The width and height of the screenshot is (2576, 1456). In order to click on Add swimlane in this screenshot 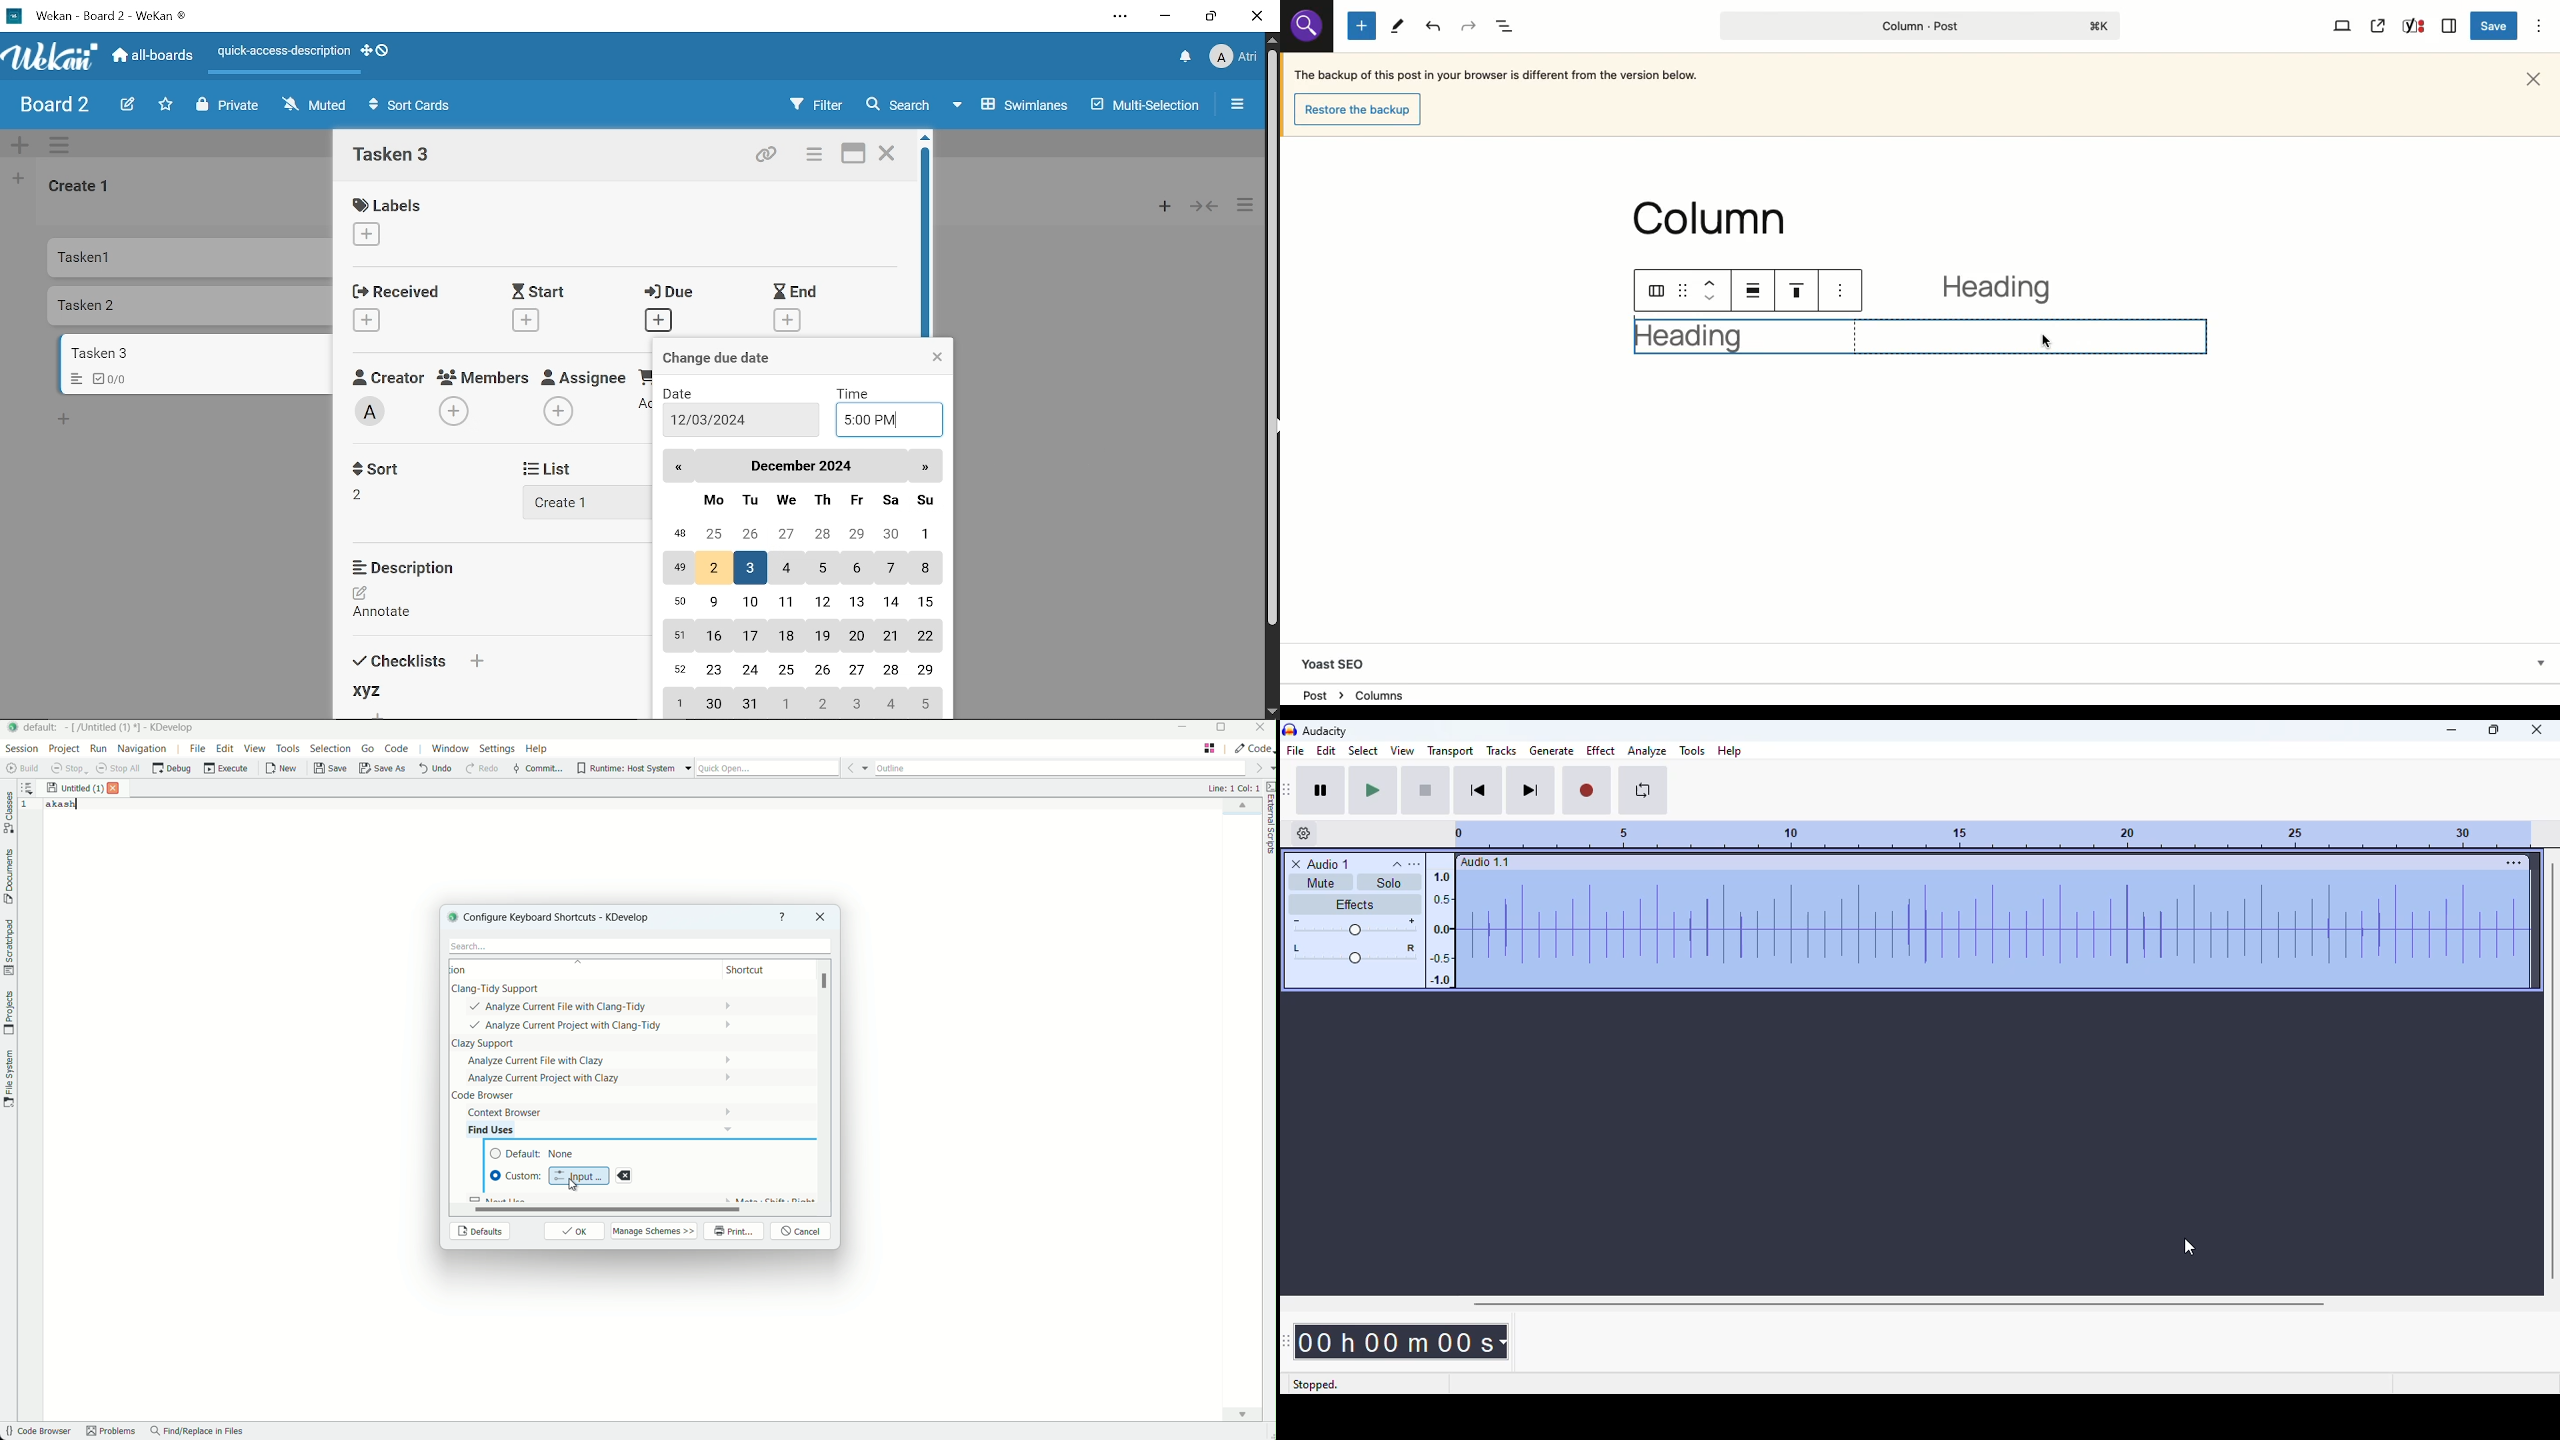, I will do `click(22, 145)`.